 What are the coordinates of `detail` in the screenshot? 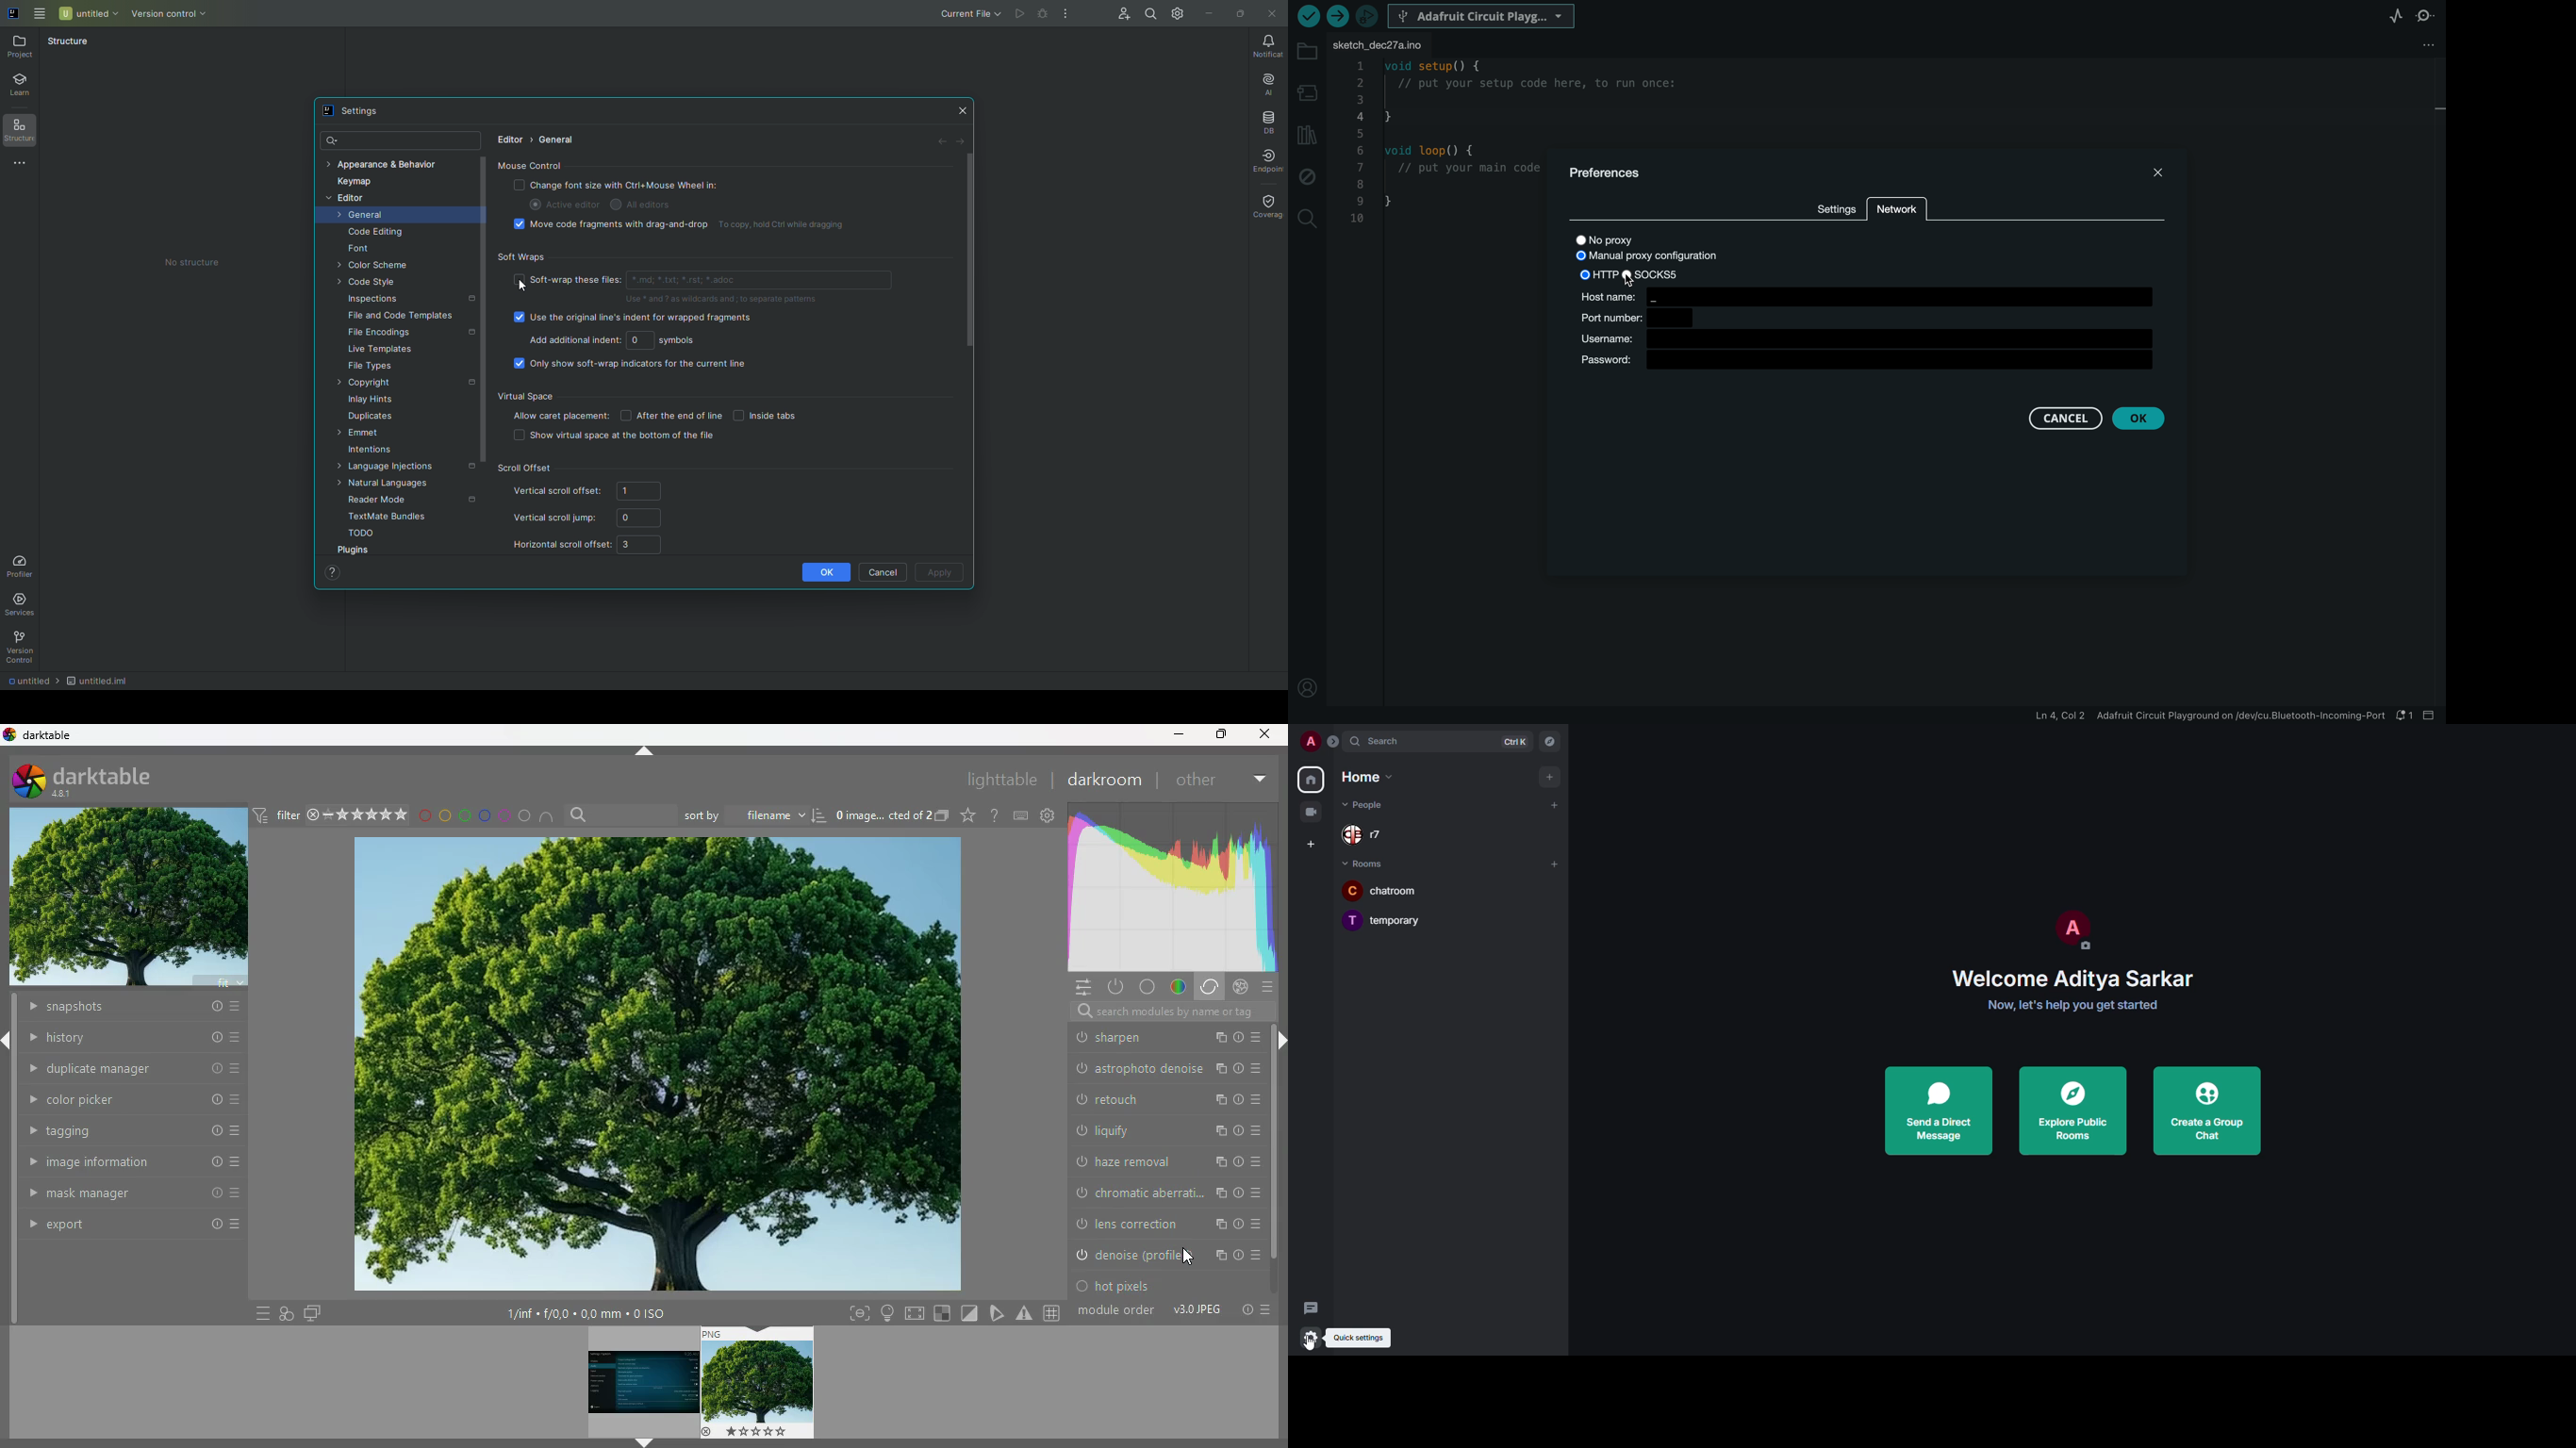 It's located at (1163, 1066).